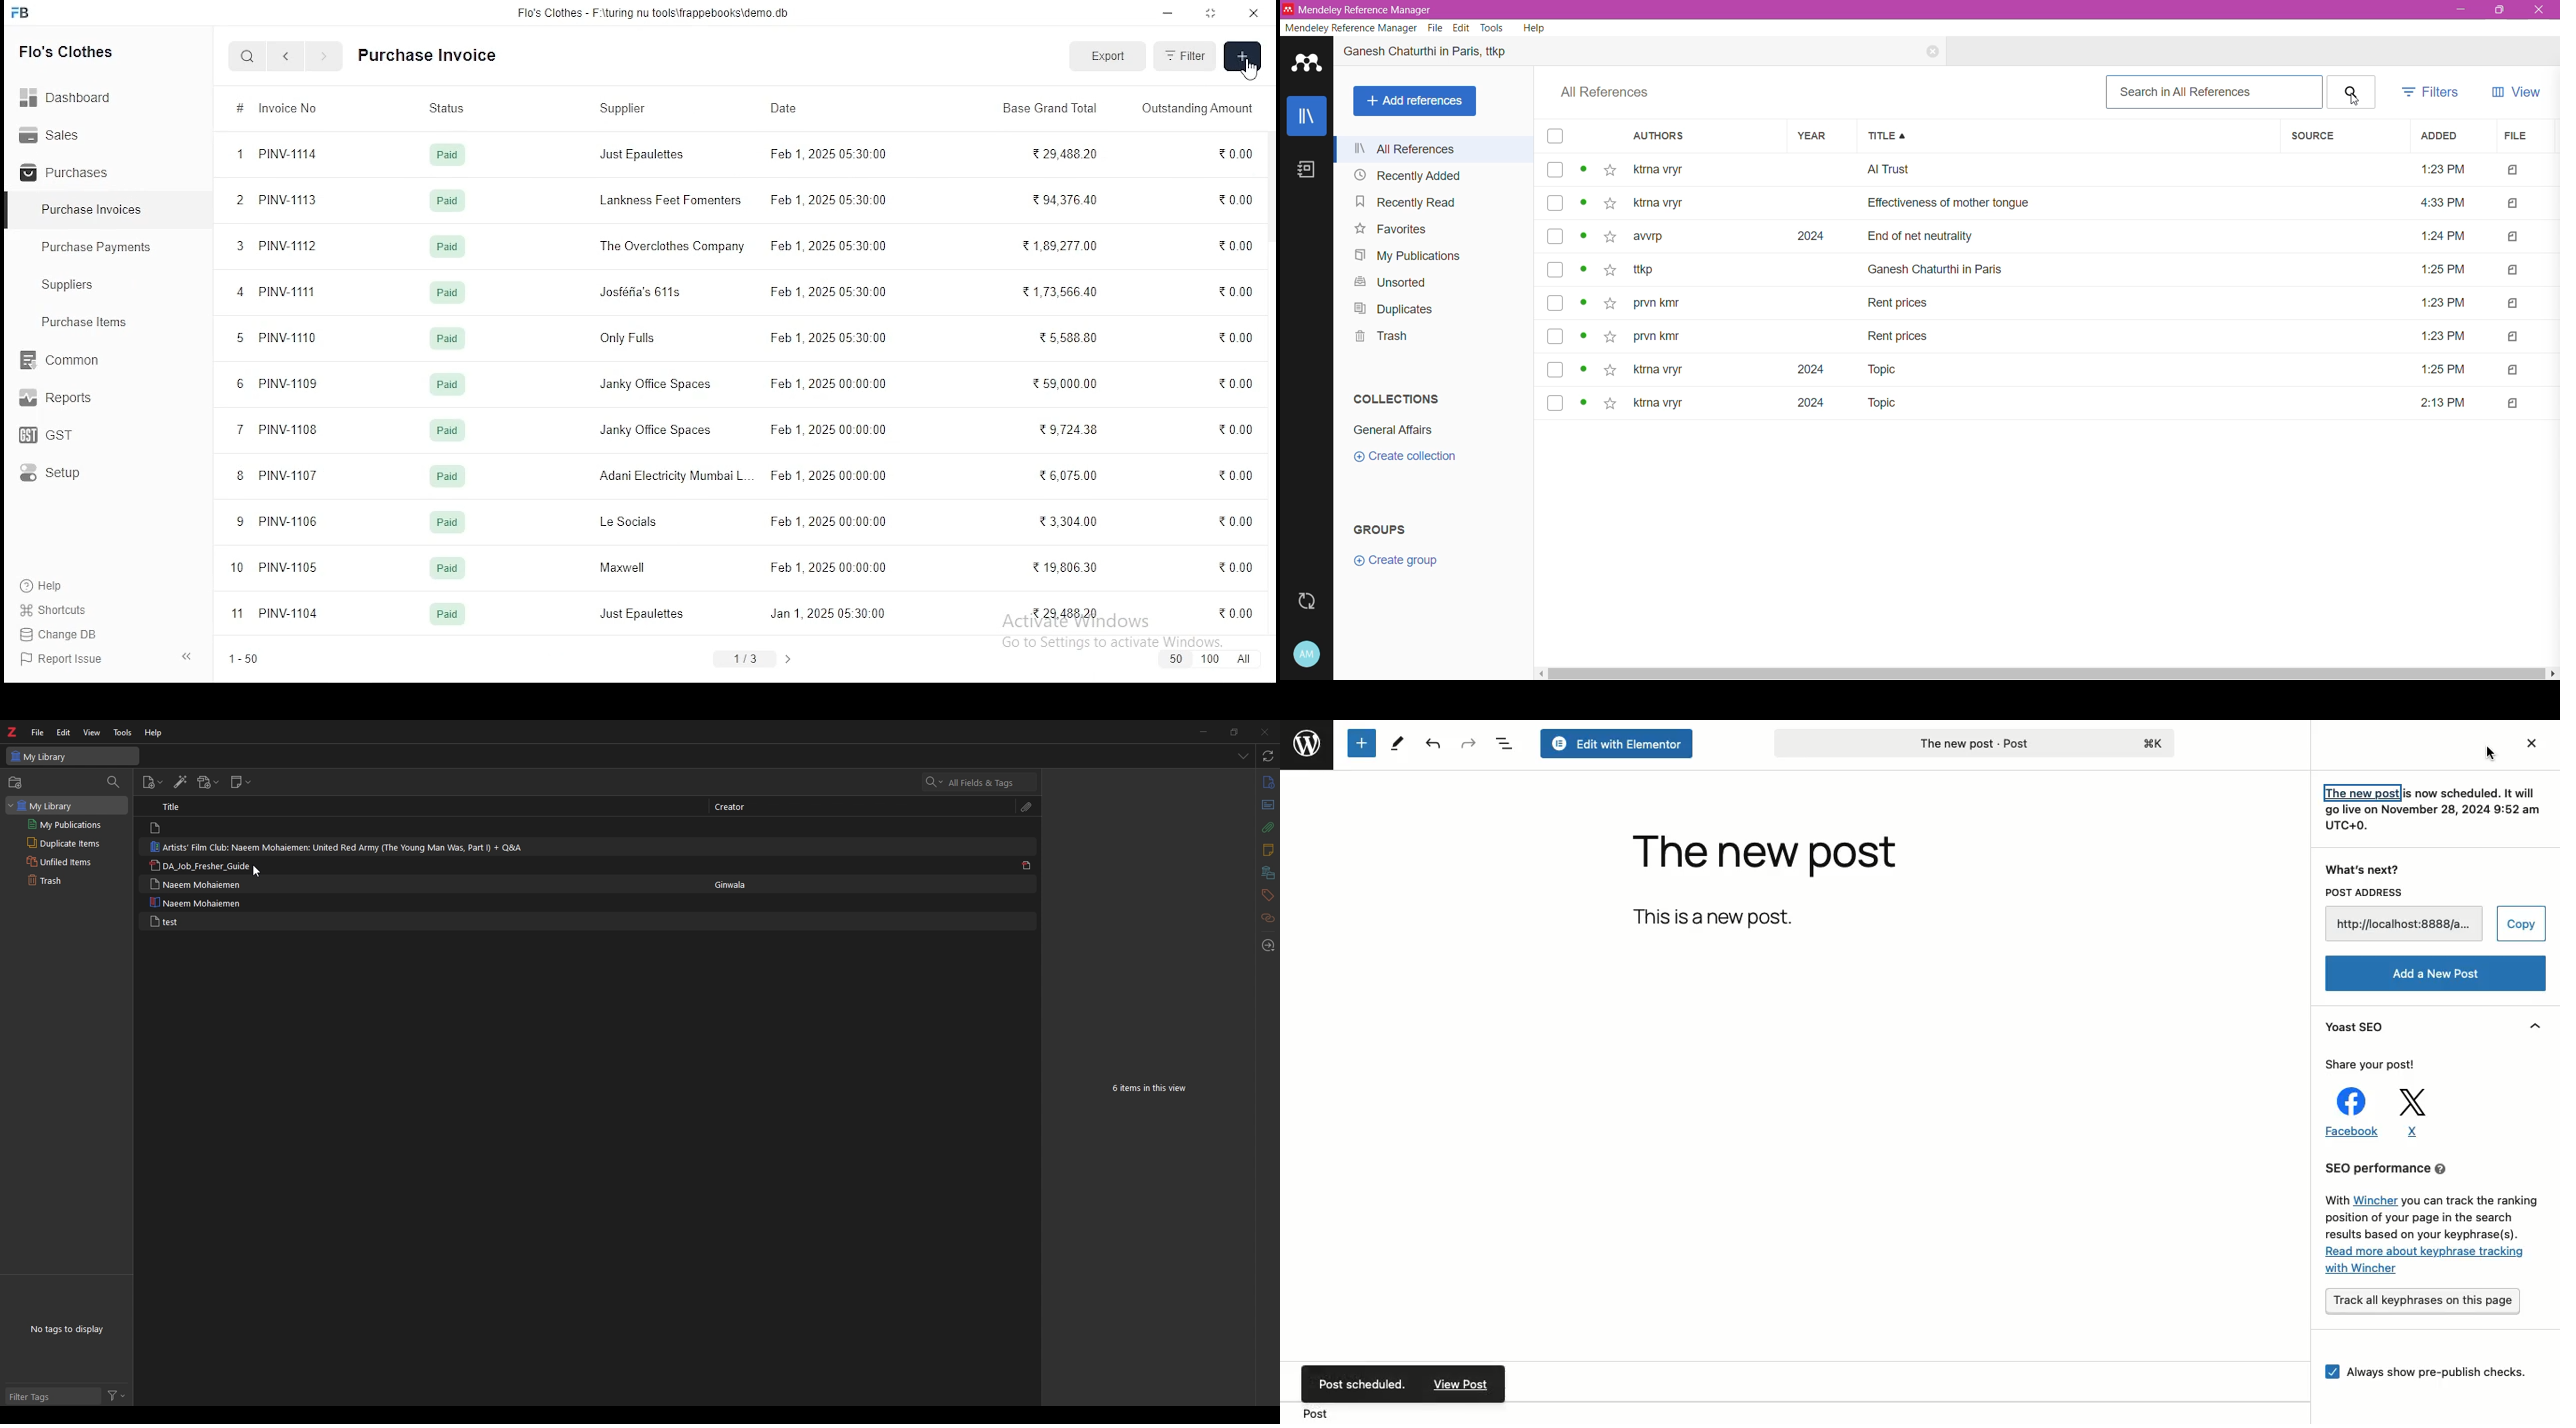 The image size is (2576, 1428). Describe the element at coordinates (69, 51) in the screenshot. I see `flo's clothes` at that location.